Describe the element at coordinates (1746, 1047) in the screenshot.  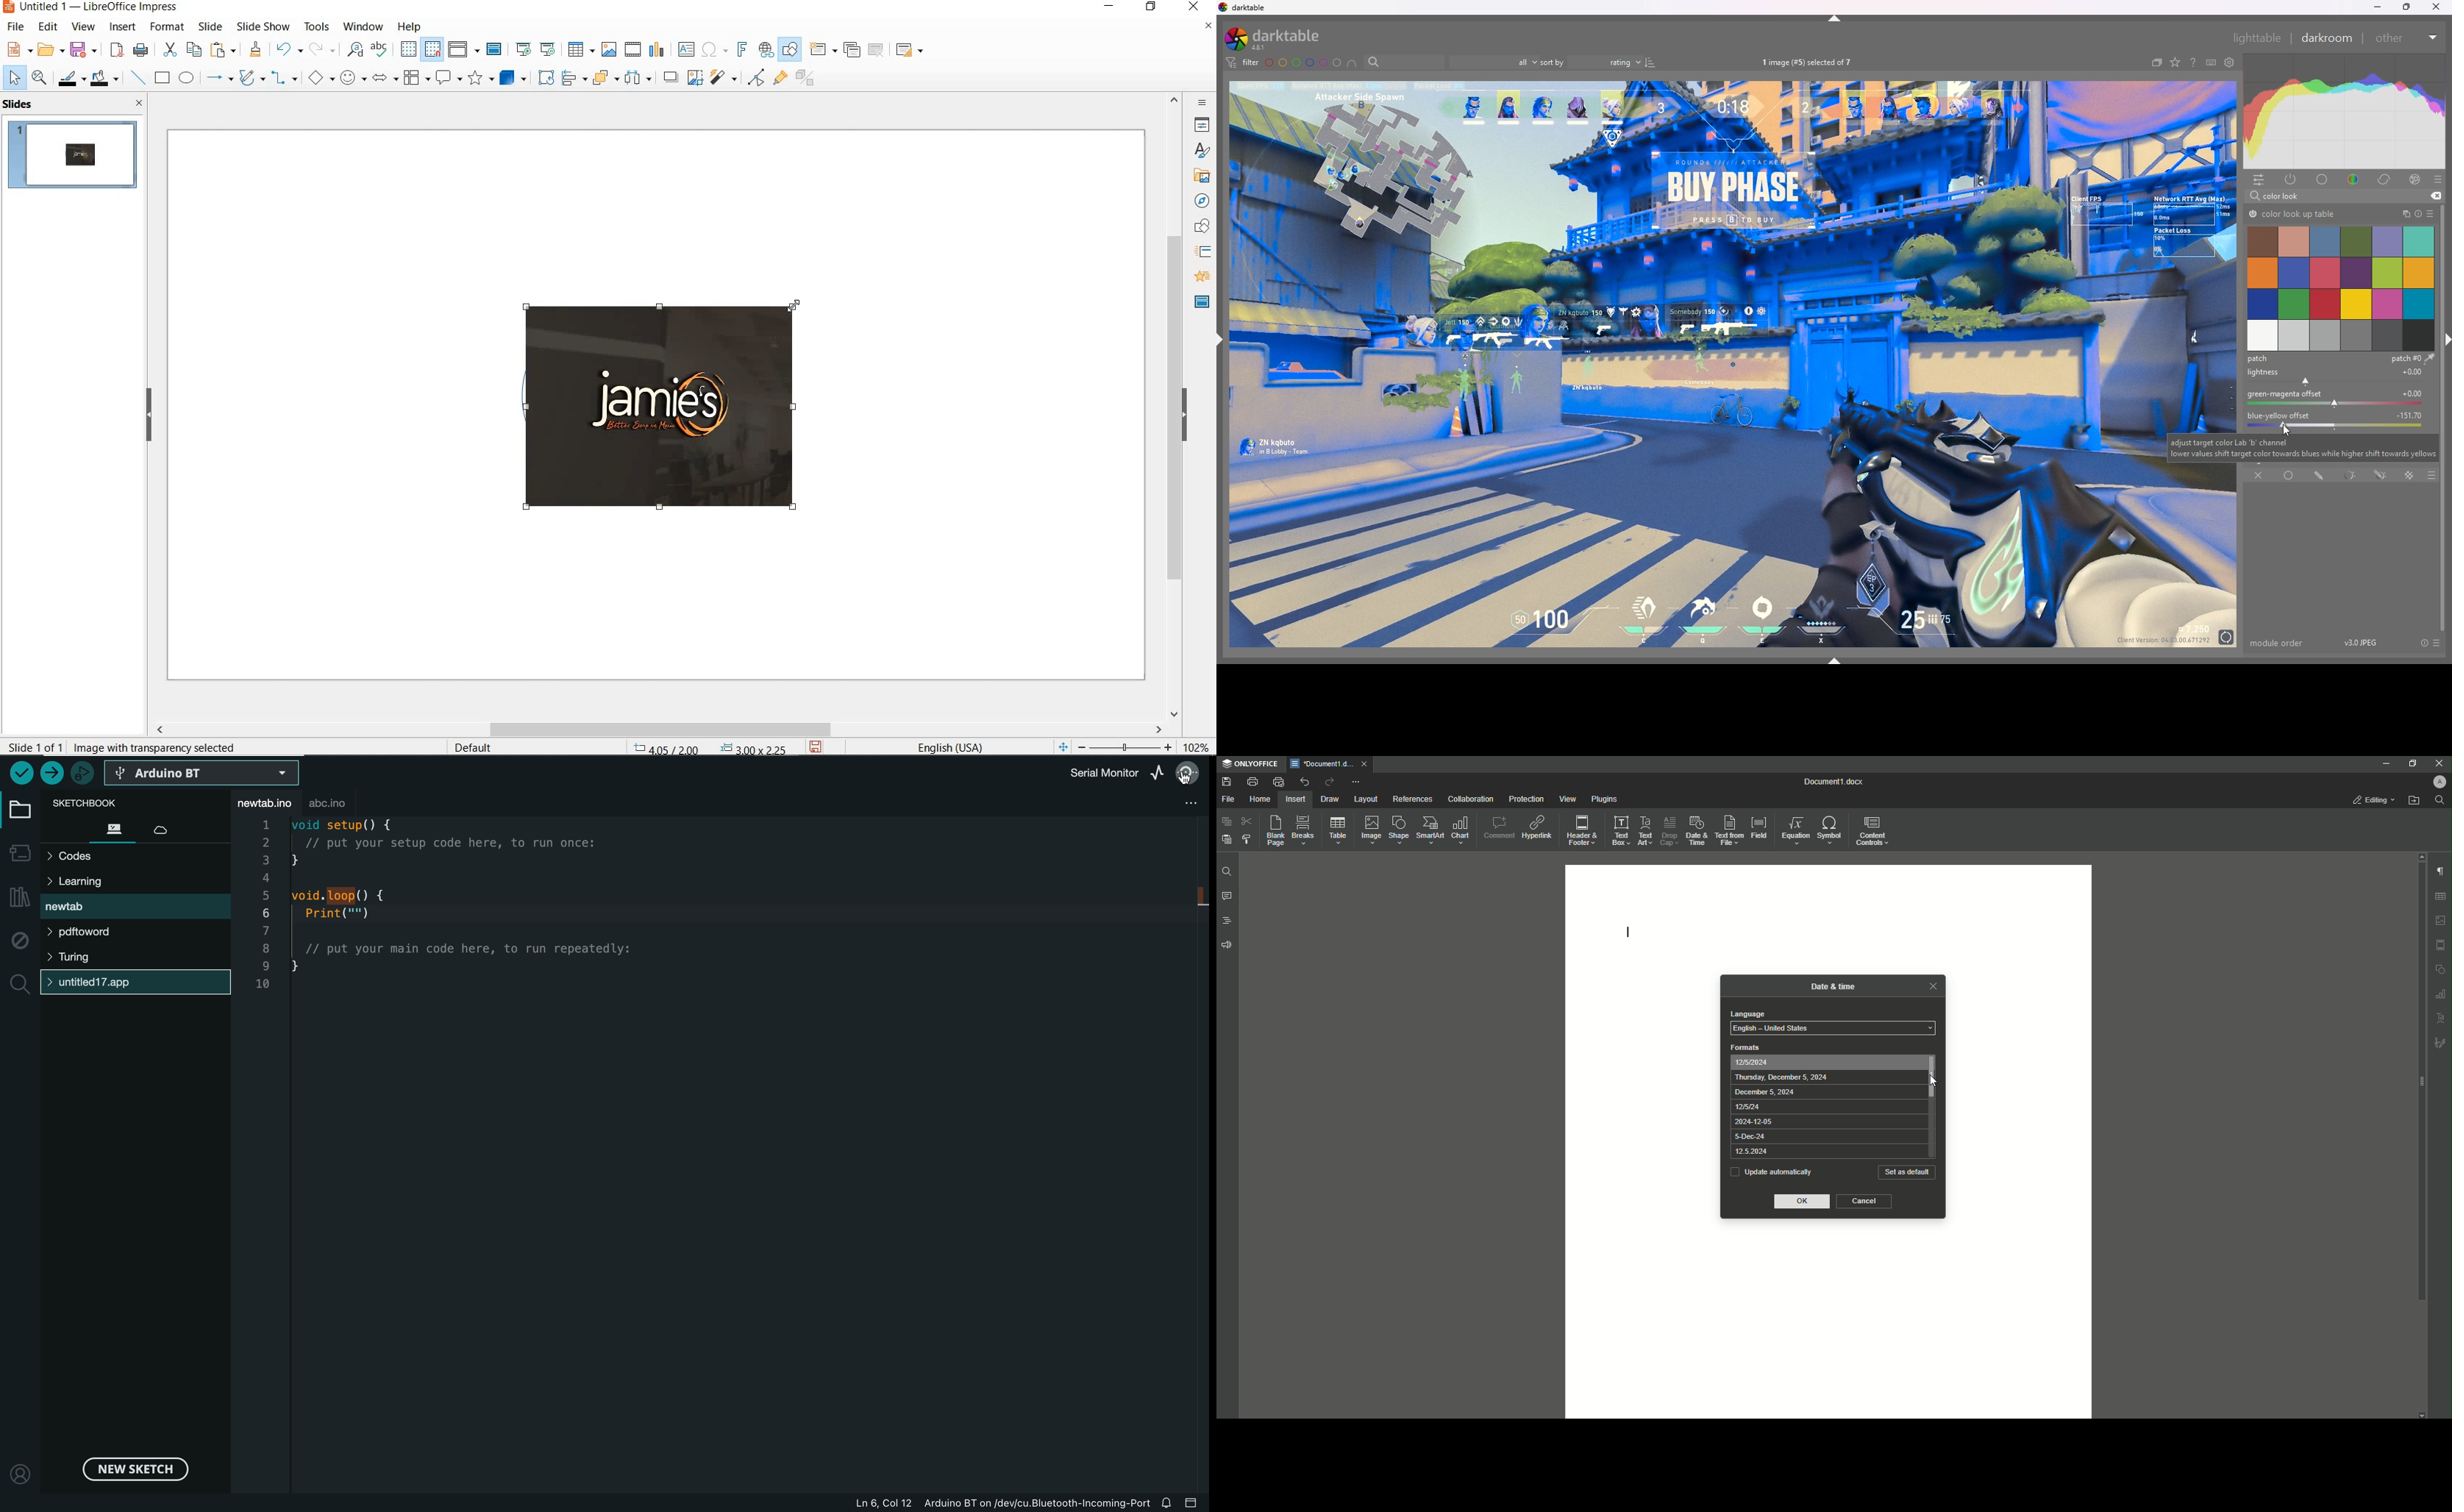
I see `formats` at that location.